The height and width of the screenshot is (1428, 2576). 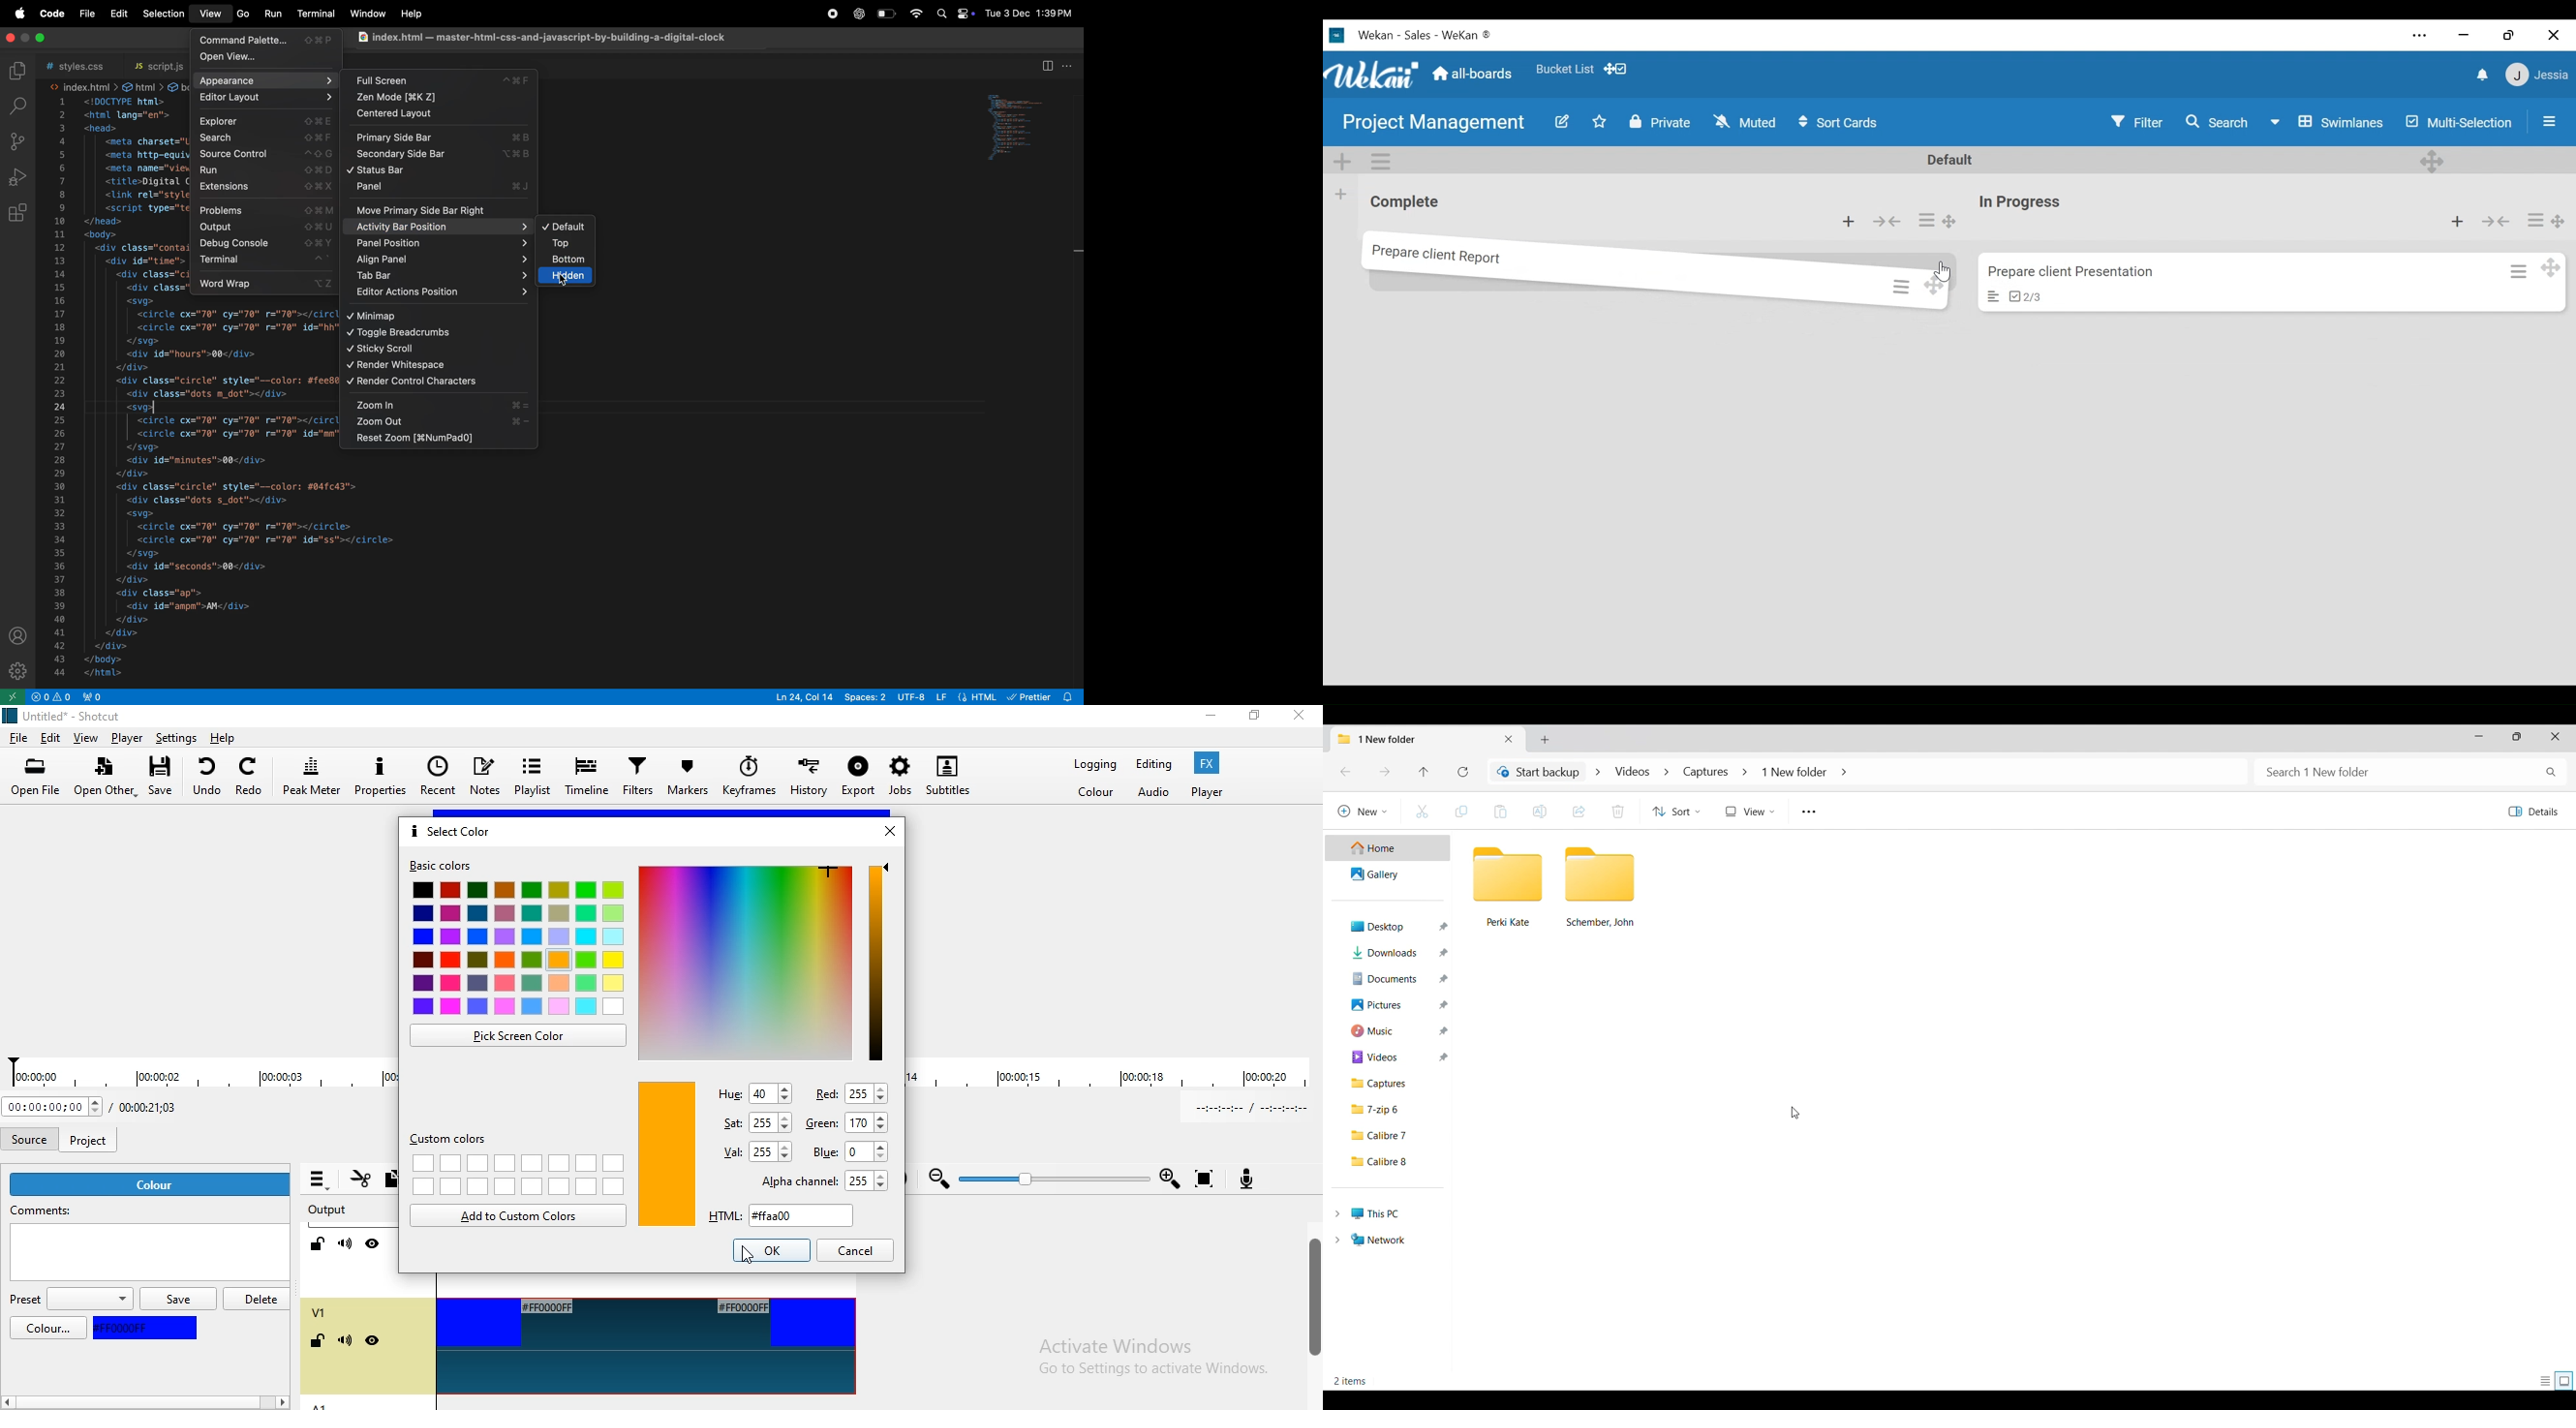 What do you see at coordinates (2547, 118) in the screenshot?
I see `Sidebar` at bounding box center [2547, 118].